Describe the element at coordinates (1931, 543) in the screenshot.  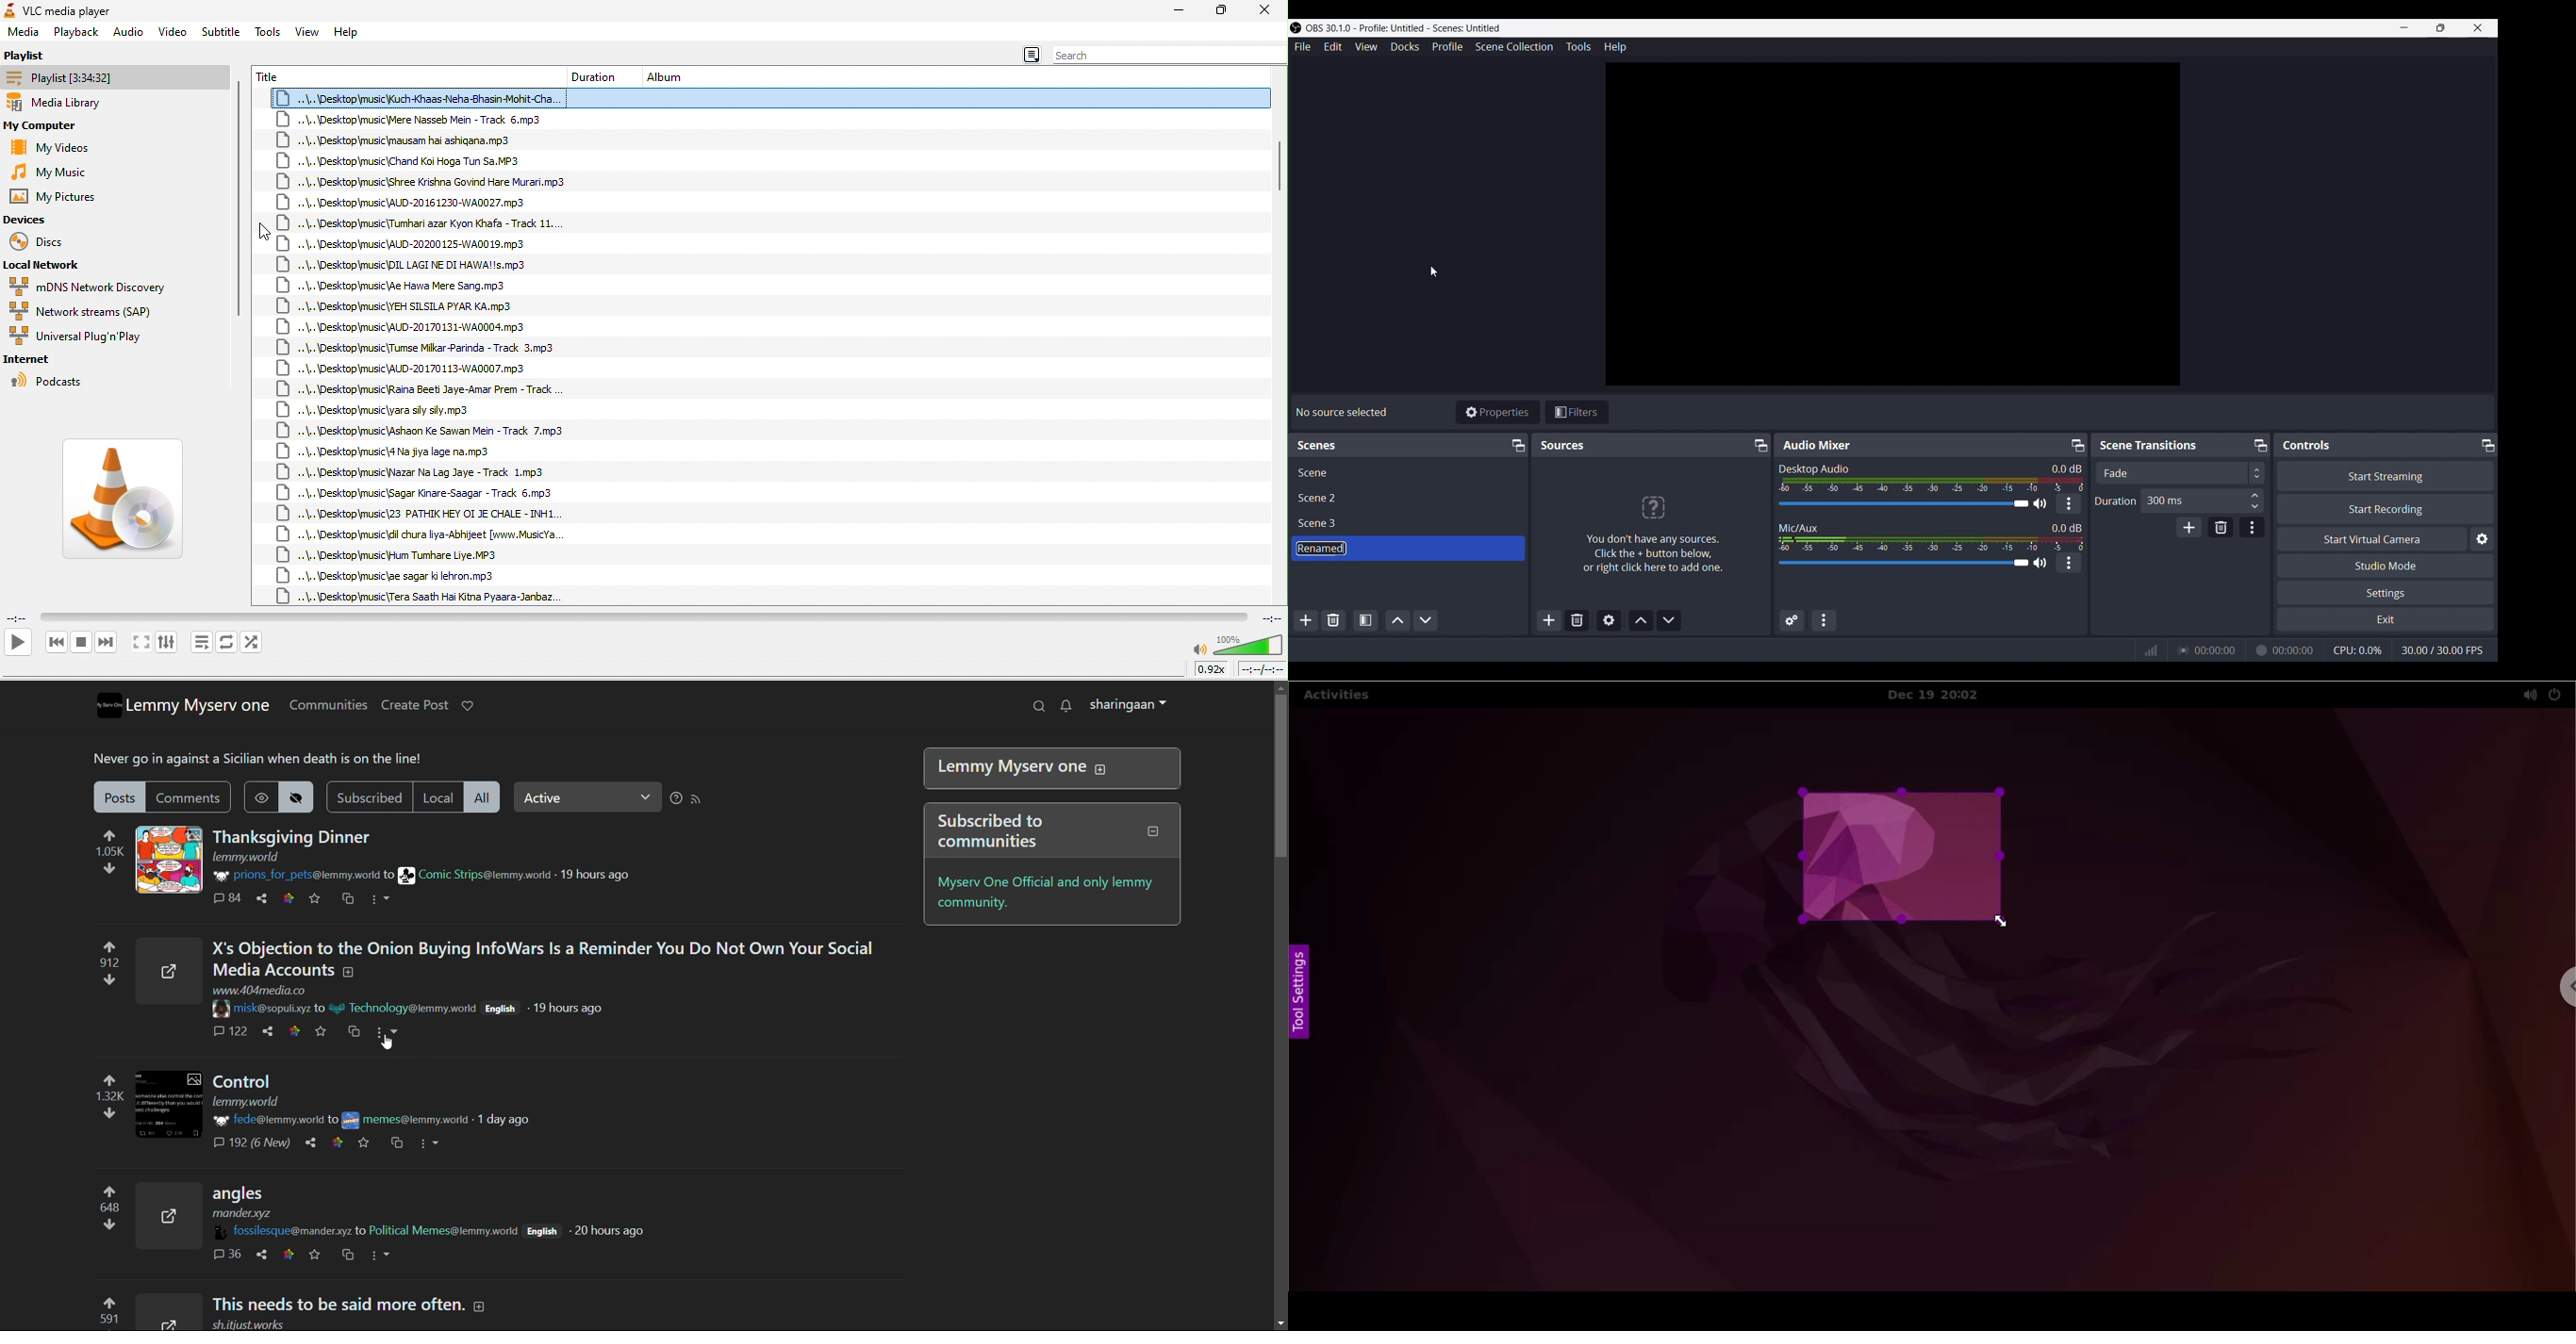
I see `Volume Meter` at that location.